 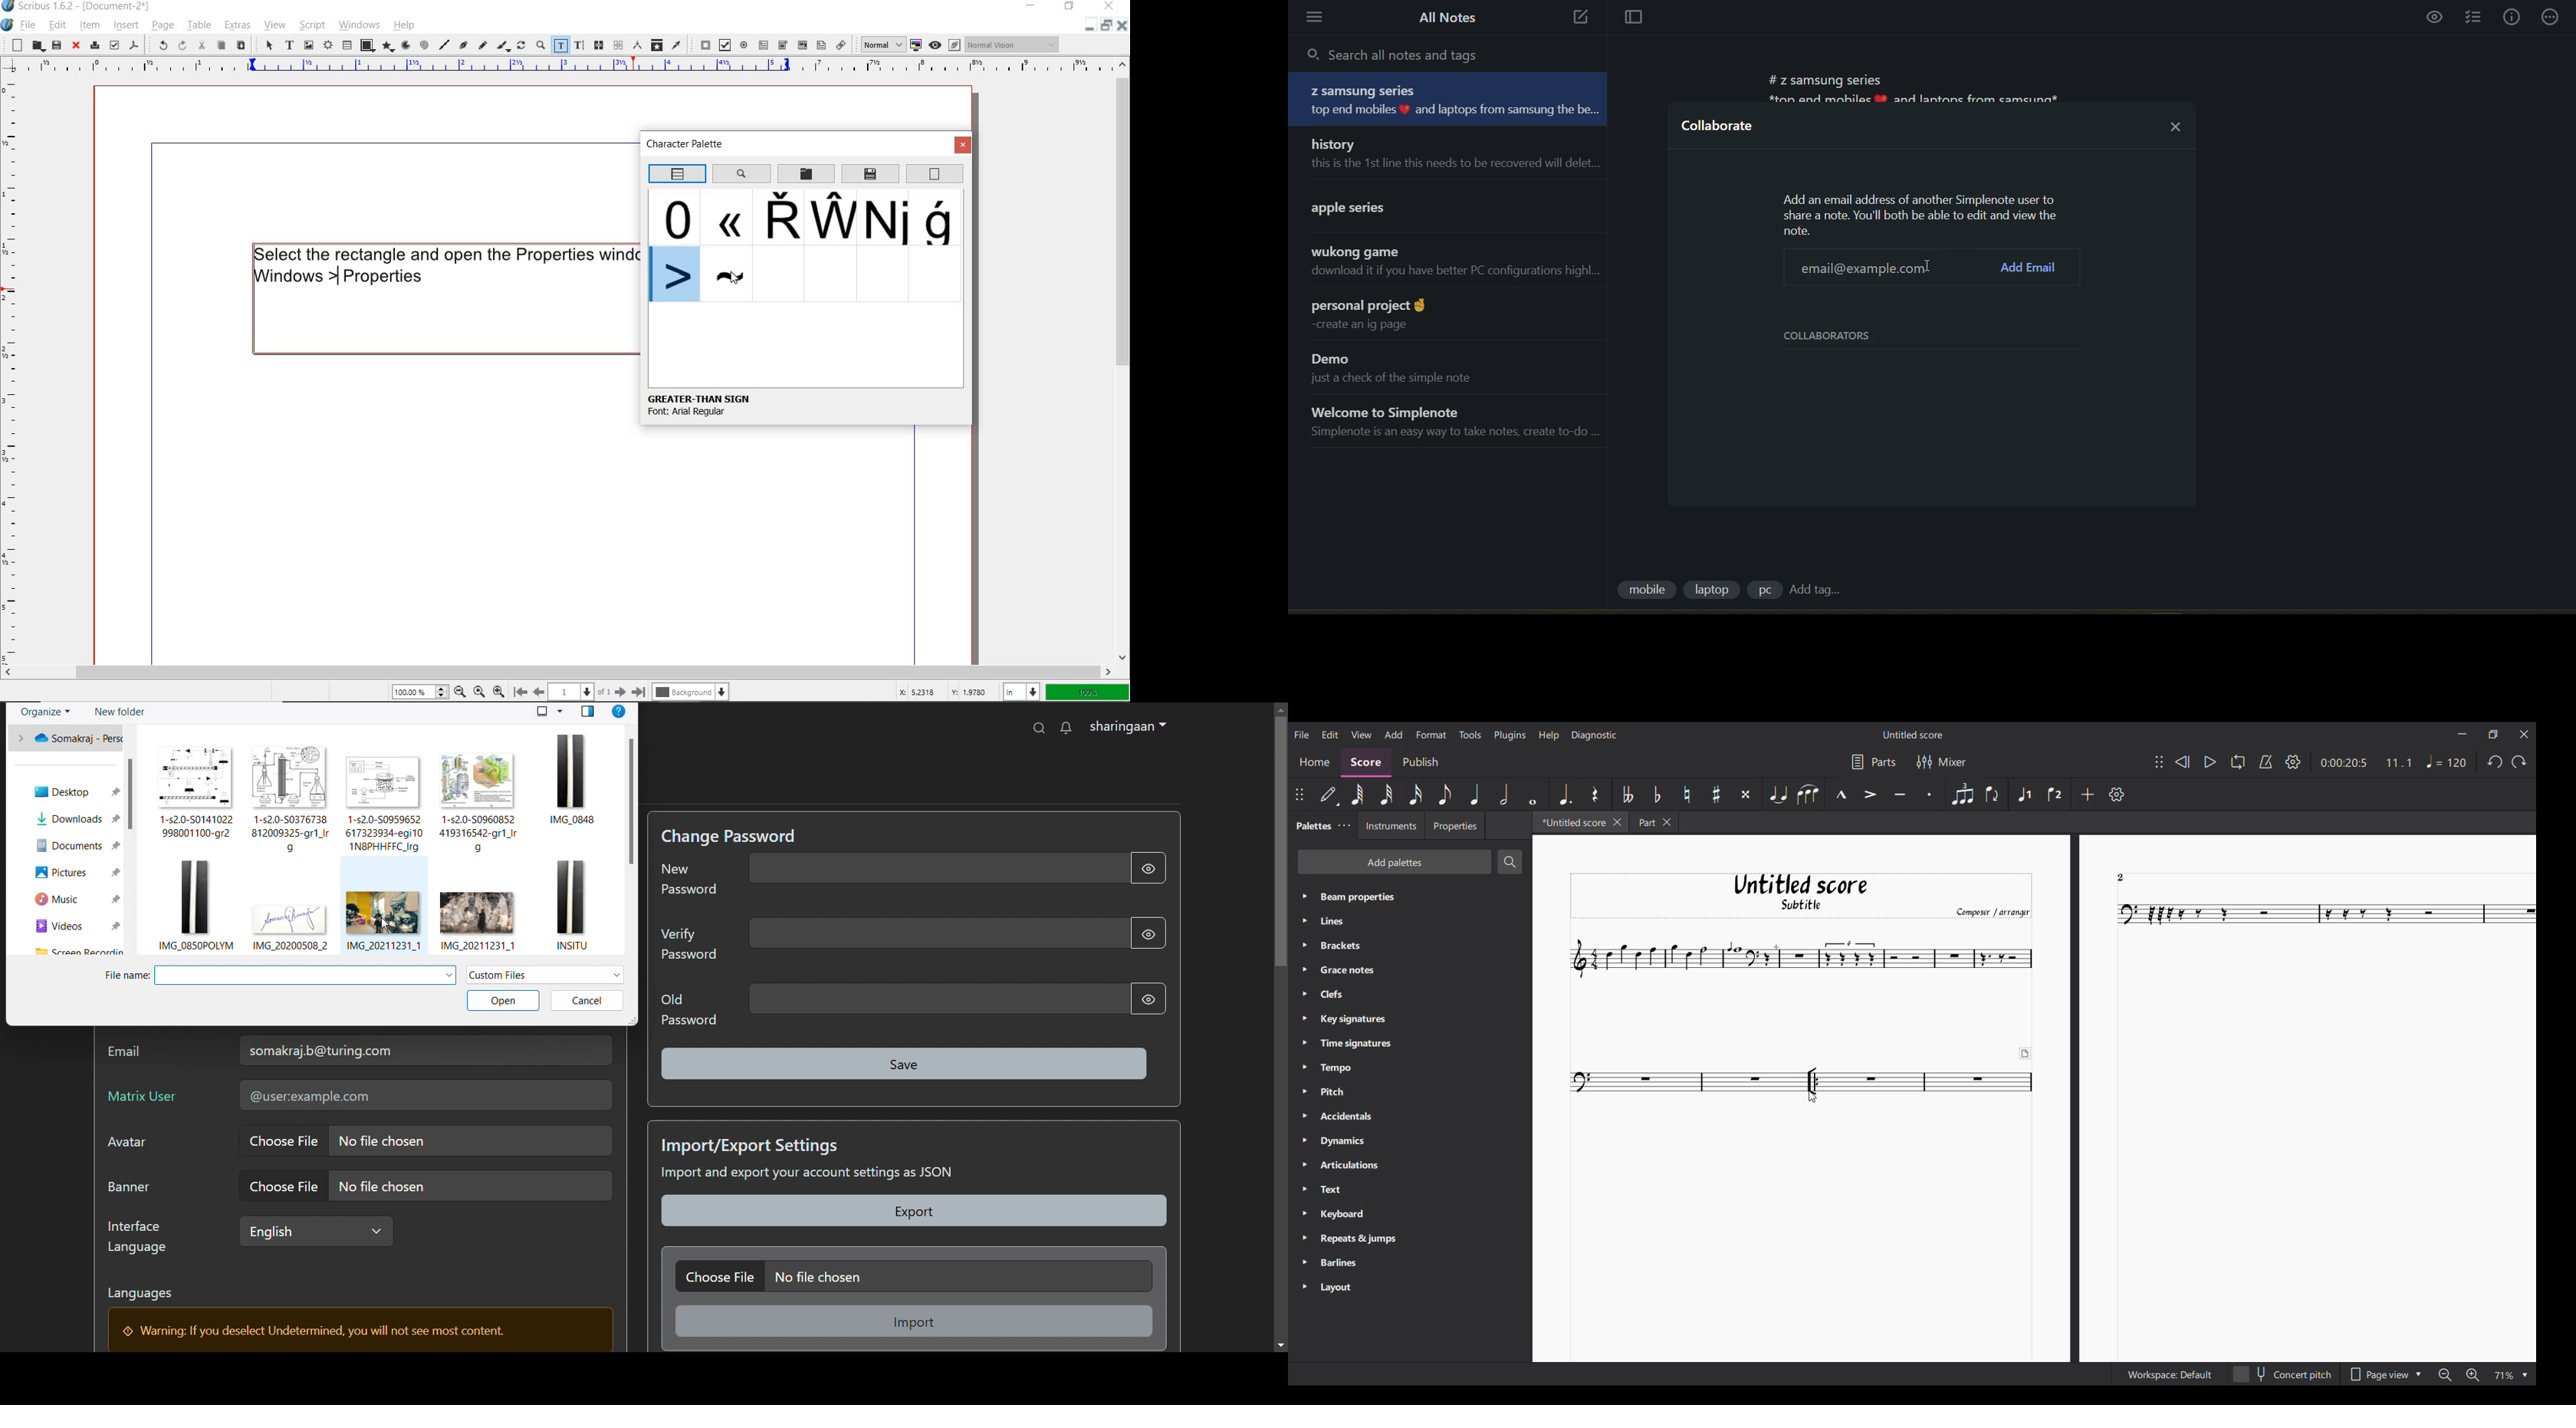 I want to click on Accent, so click(x=1871, y=794).